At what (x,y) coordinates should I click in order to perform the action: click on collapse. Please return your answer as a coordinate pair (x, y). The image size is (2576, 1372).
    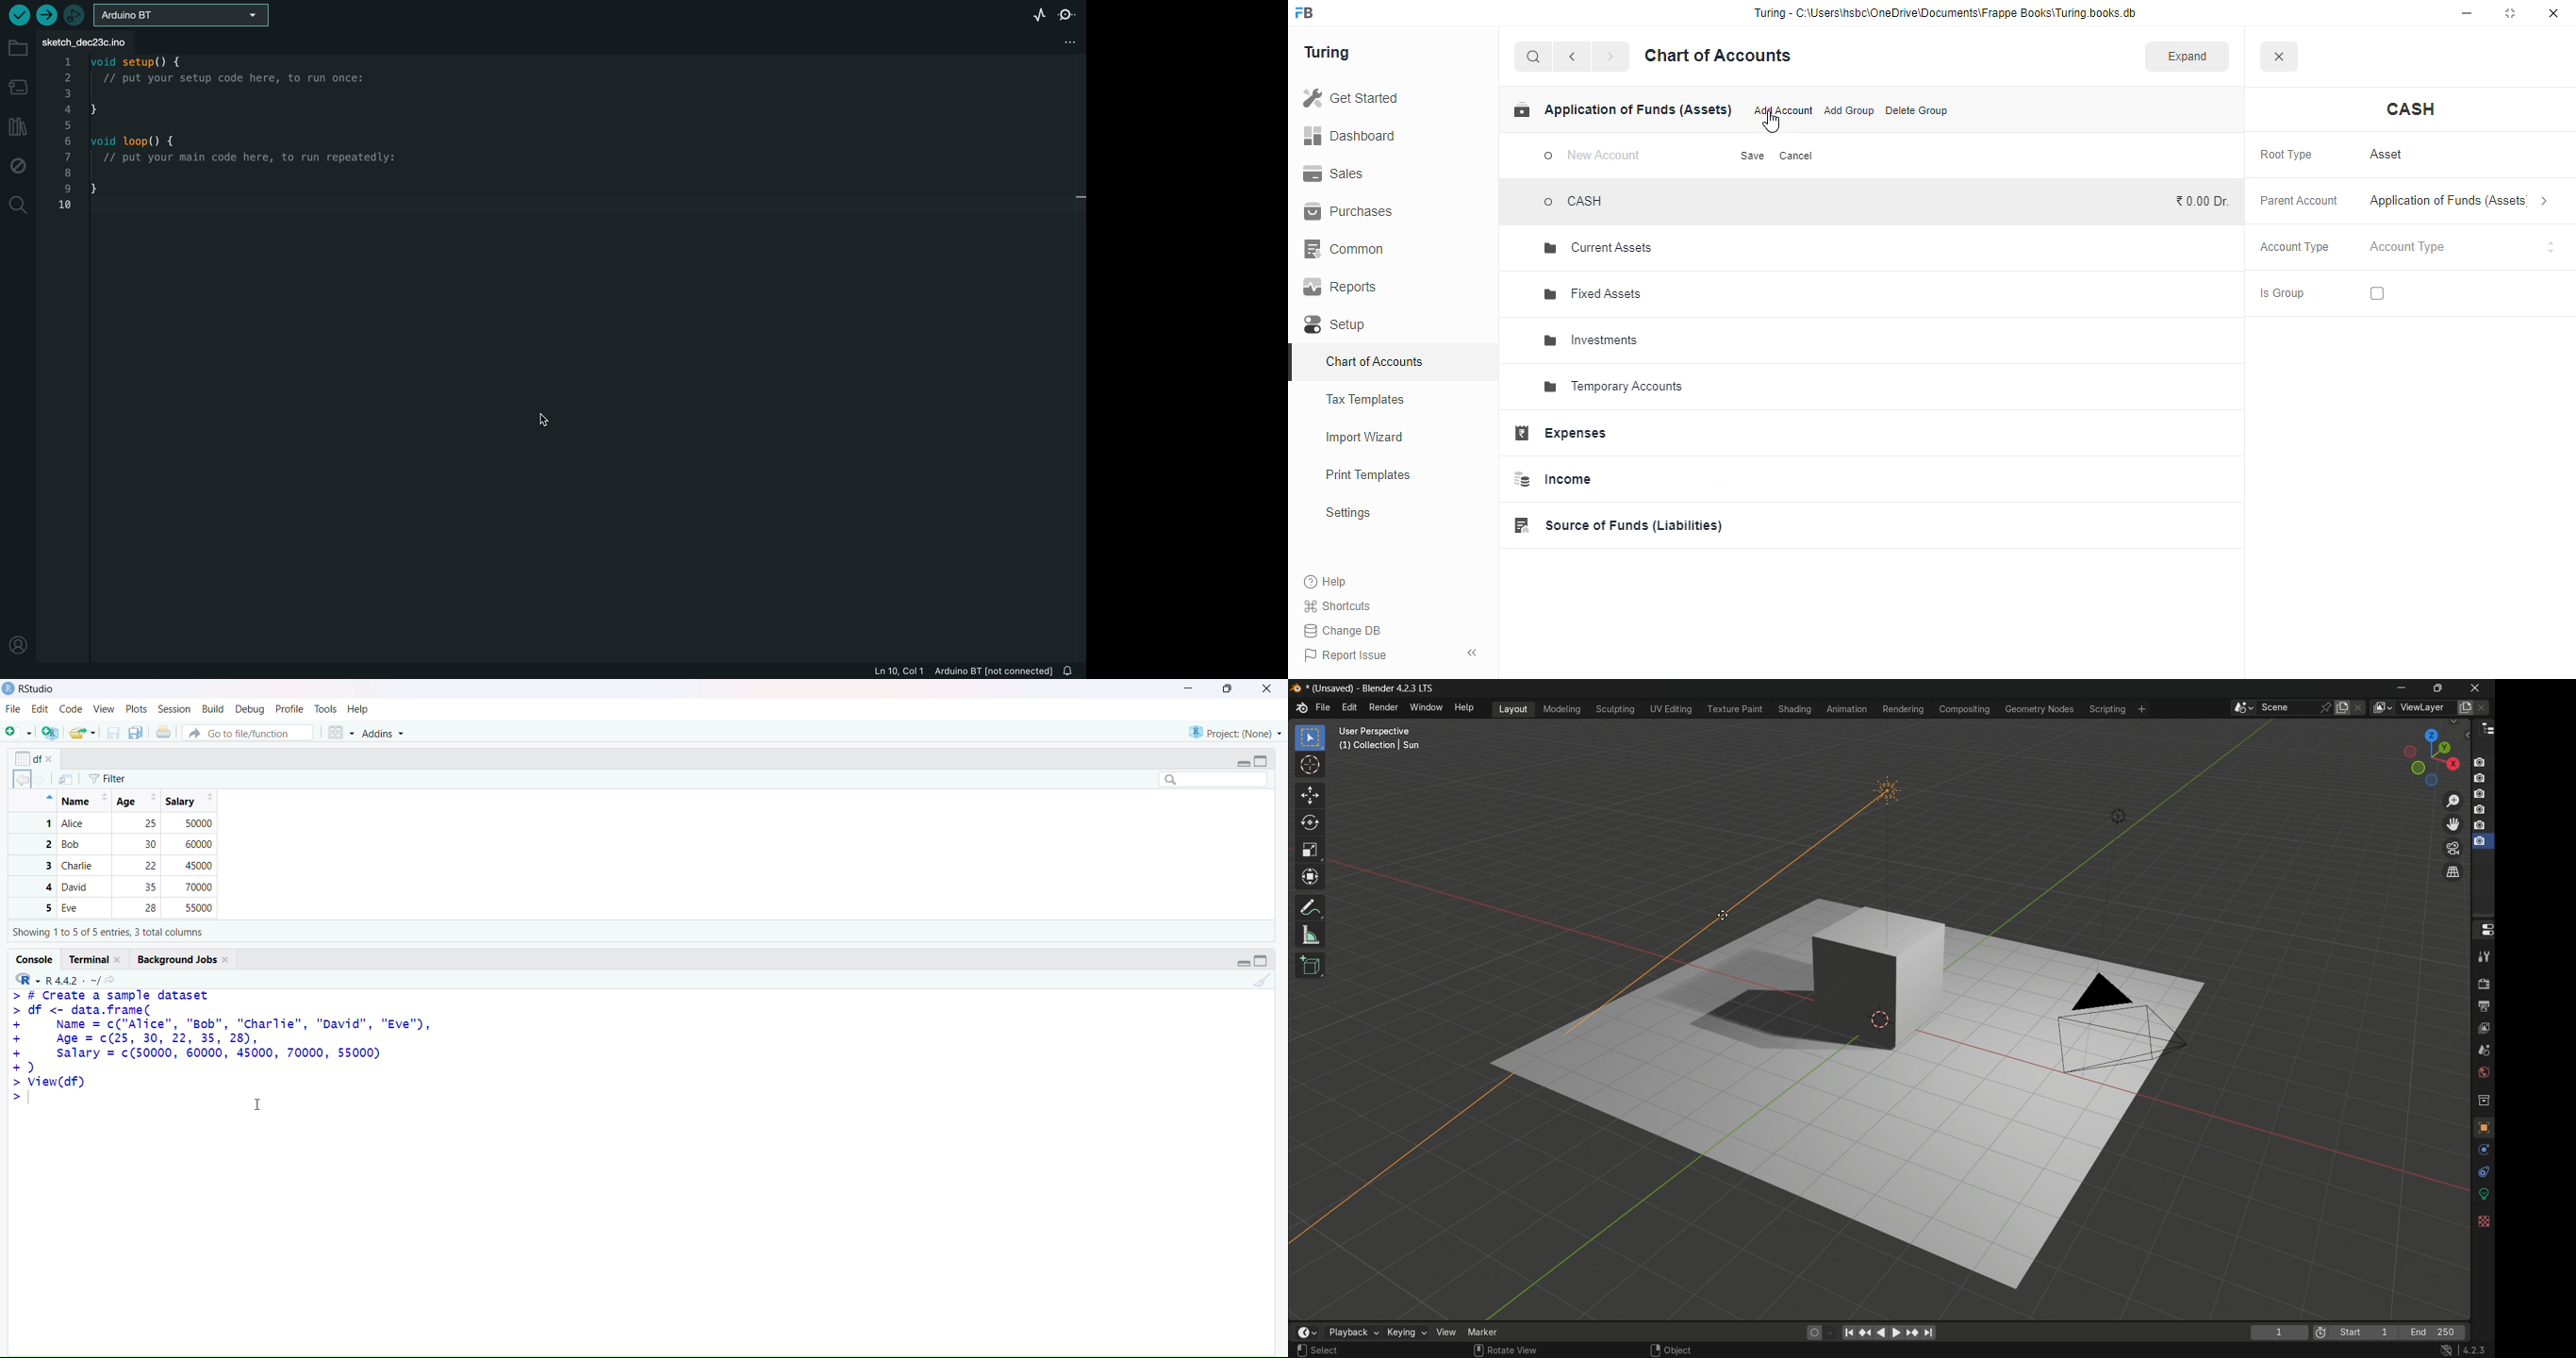
    Looking at the image, I should click on (1266, 761).